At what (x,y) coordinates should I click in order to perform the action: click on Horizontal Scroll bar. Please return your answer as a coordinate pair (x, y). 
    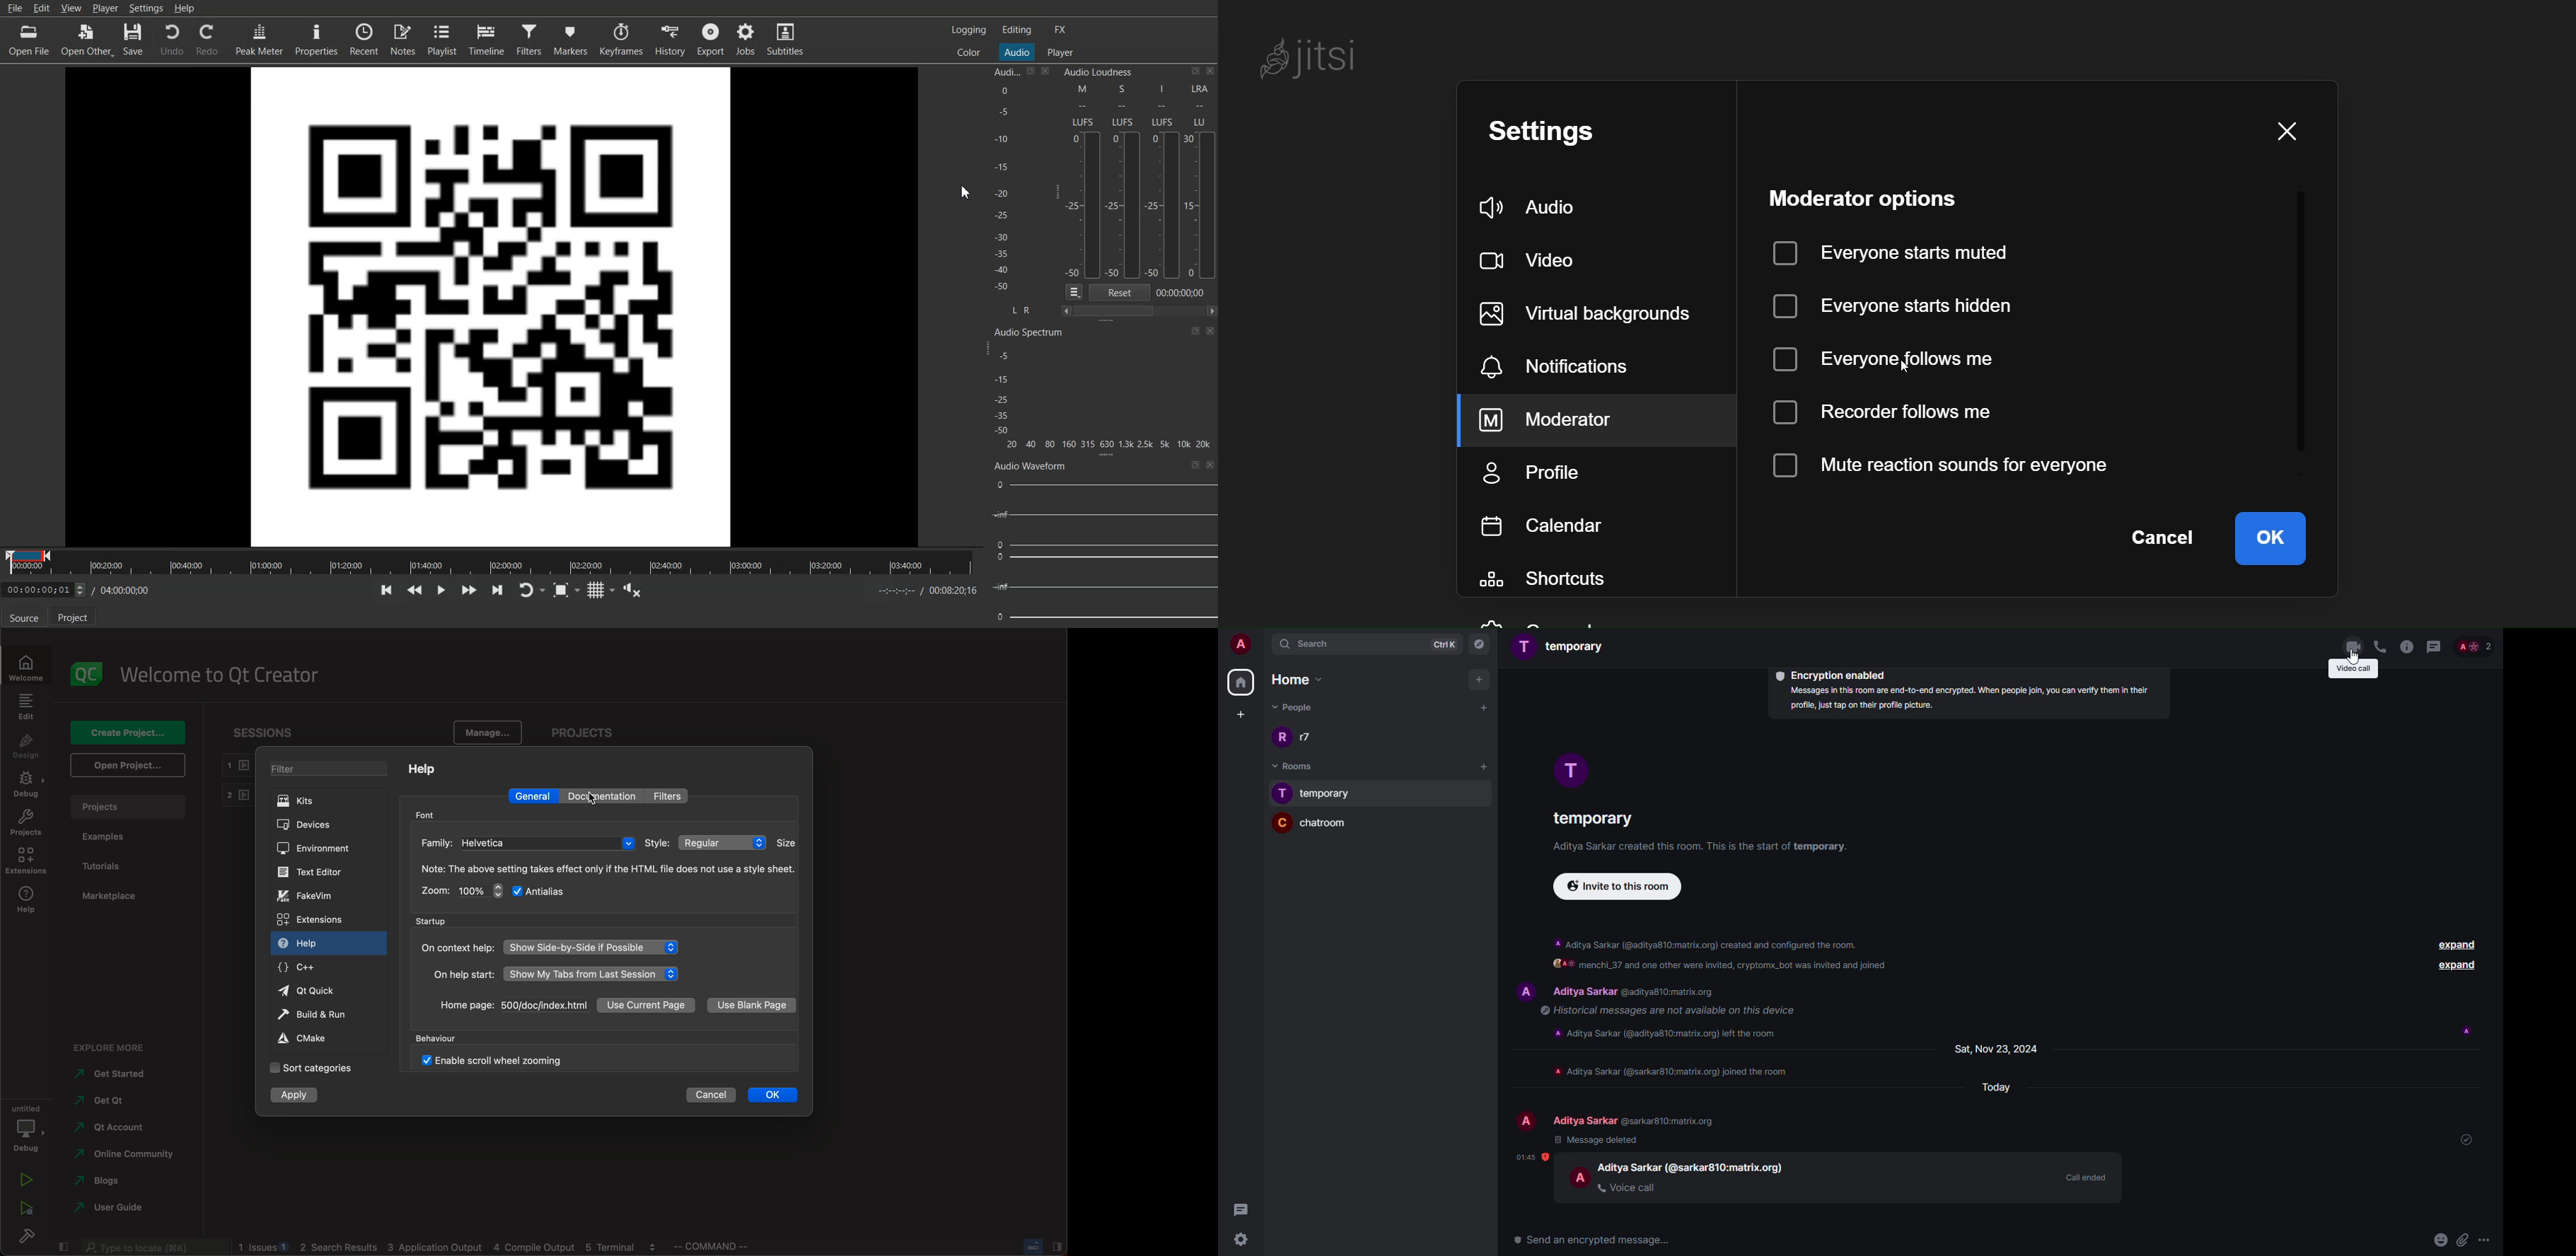
    Looking at the image, I should click on (1139, 310).